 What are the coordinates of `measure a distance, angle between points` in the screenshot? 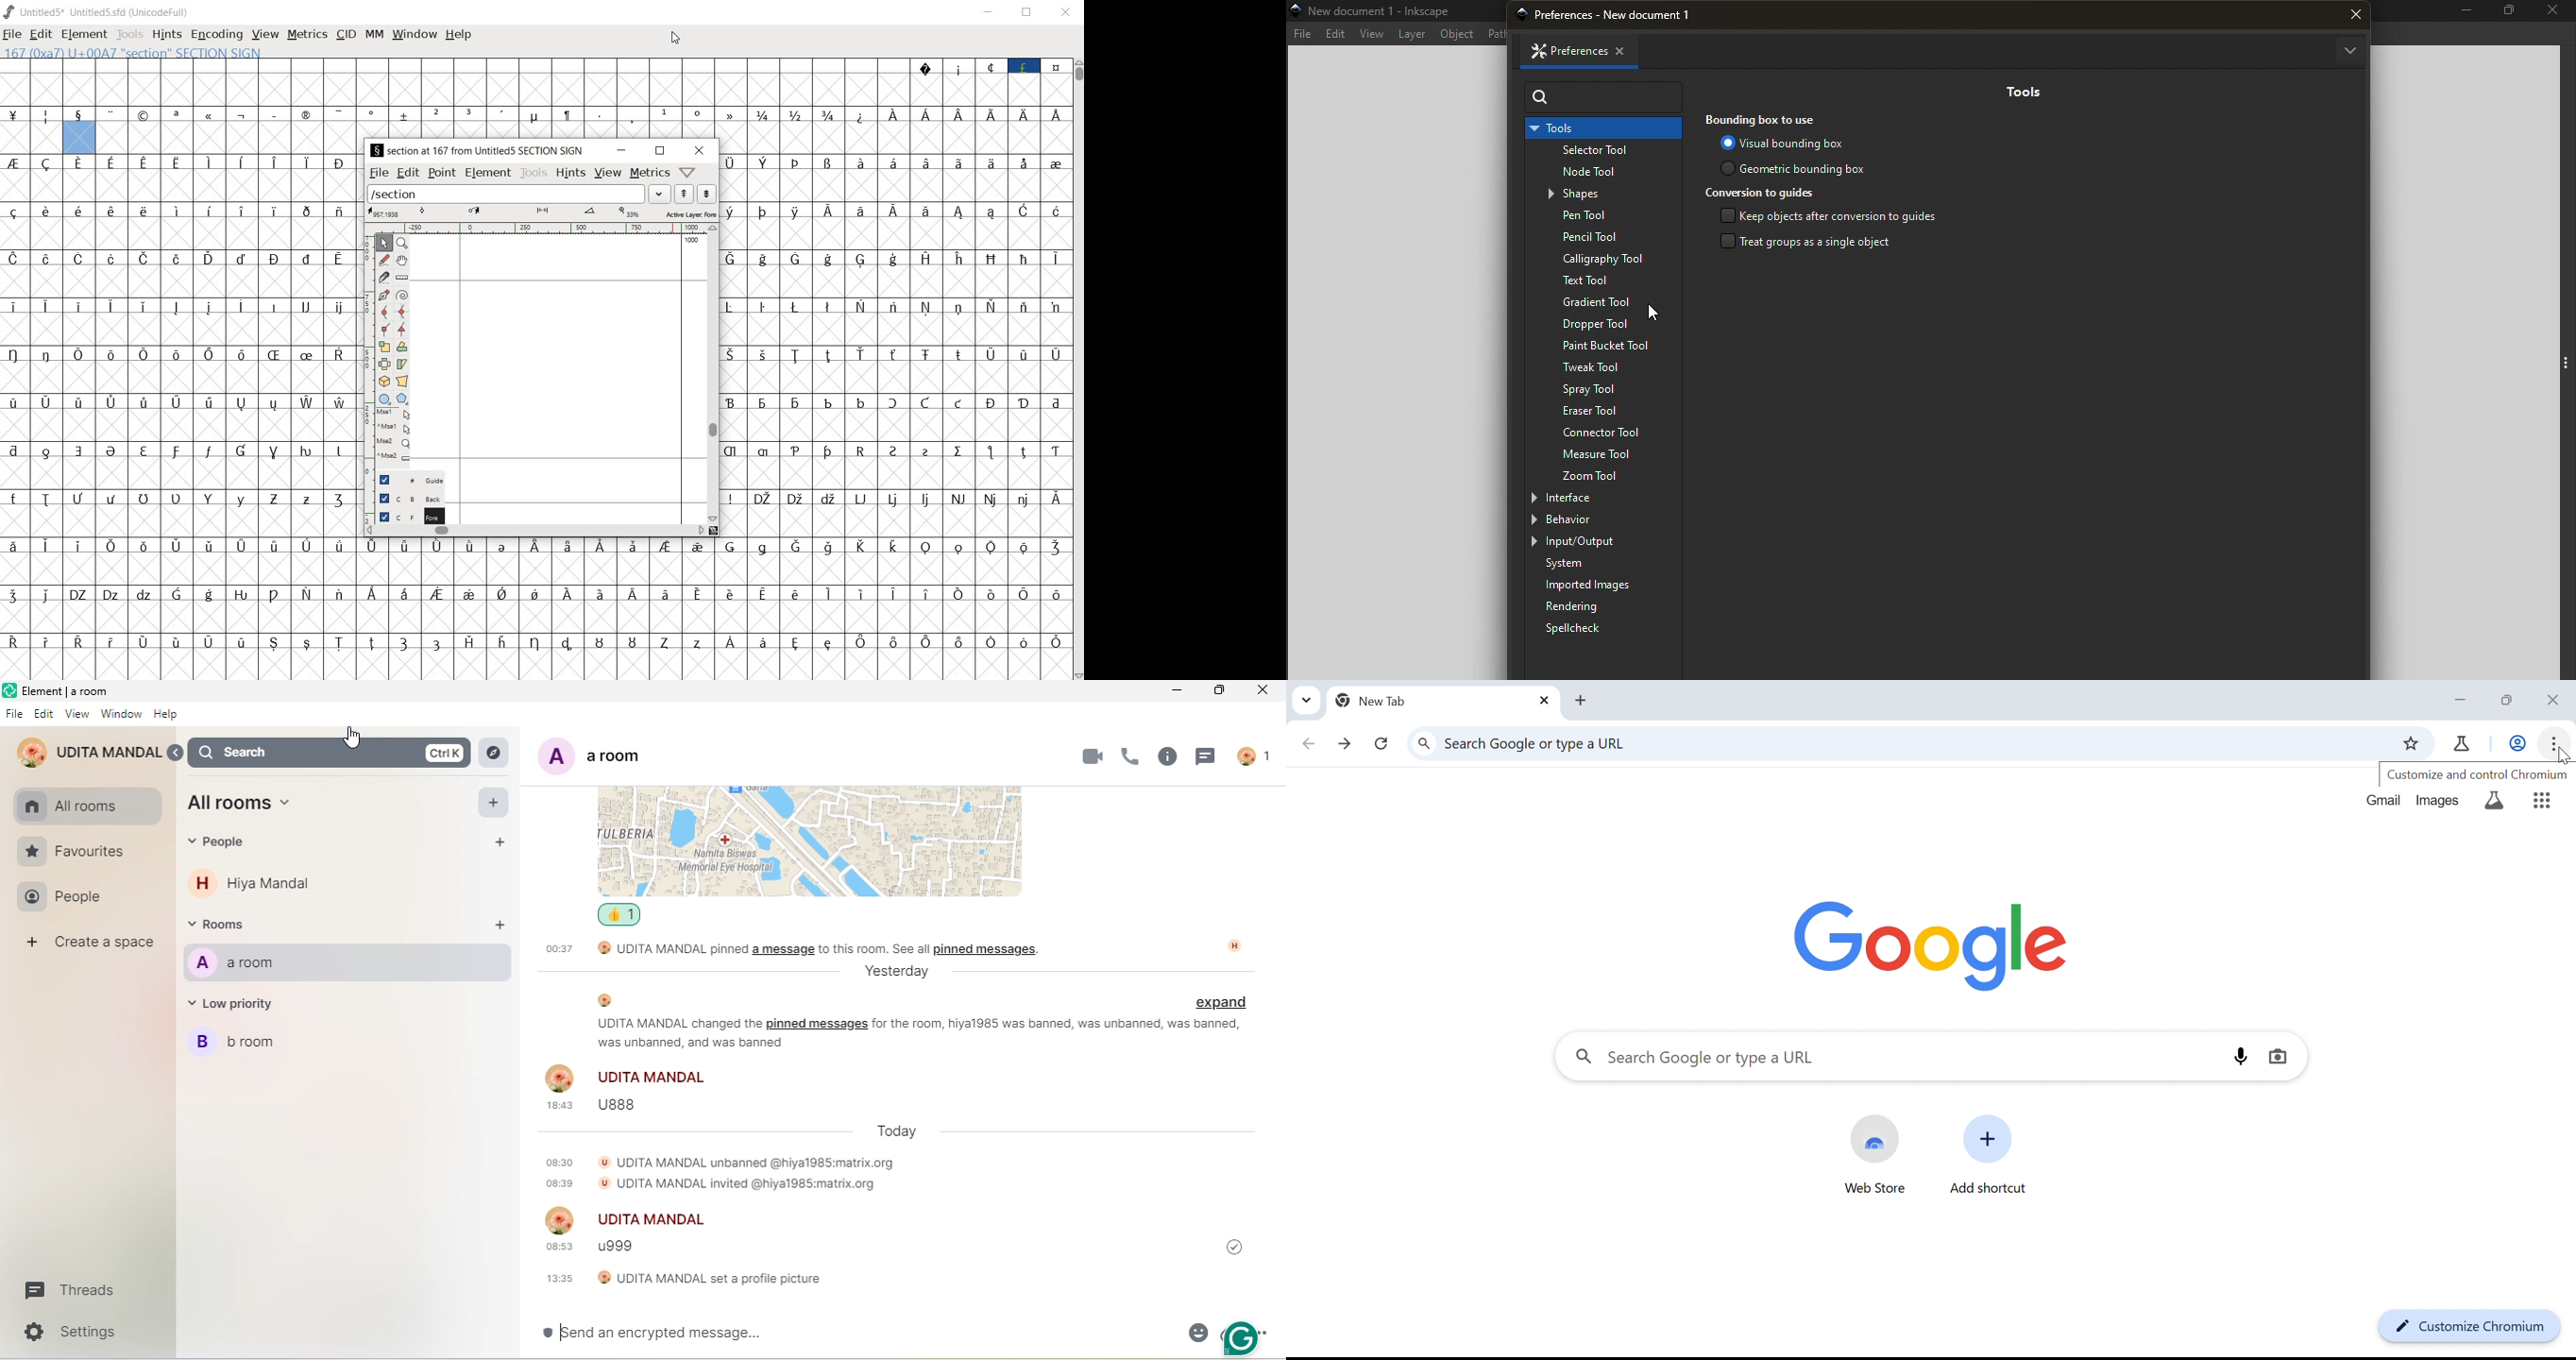 It's located at (402, 277).